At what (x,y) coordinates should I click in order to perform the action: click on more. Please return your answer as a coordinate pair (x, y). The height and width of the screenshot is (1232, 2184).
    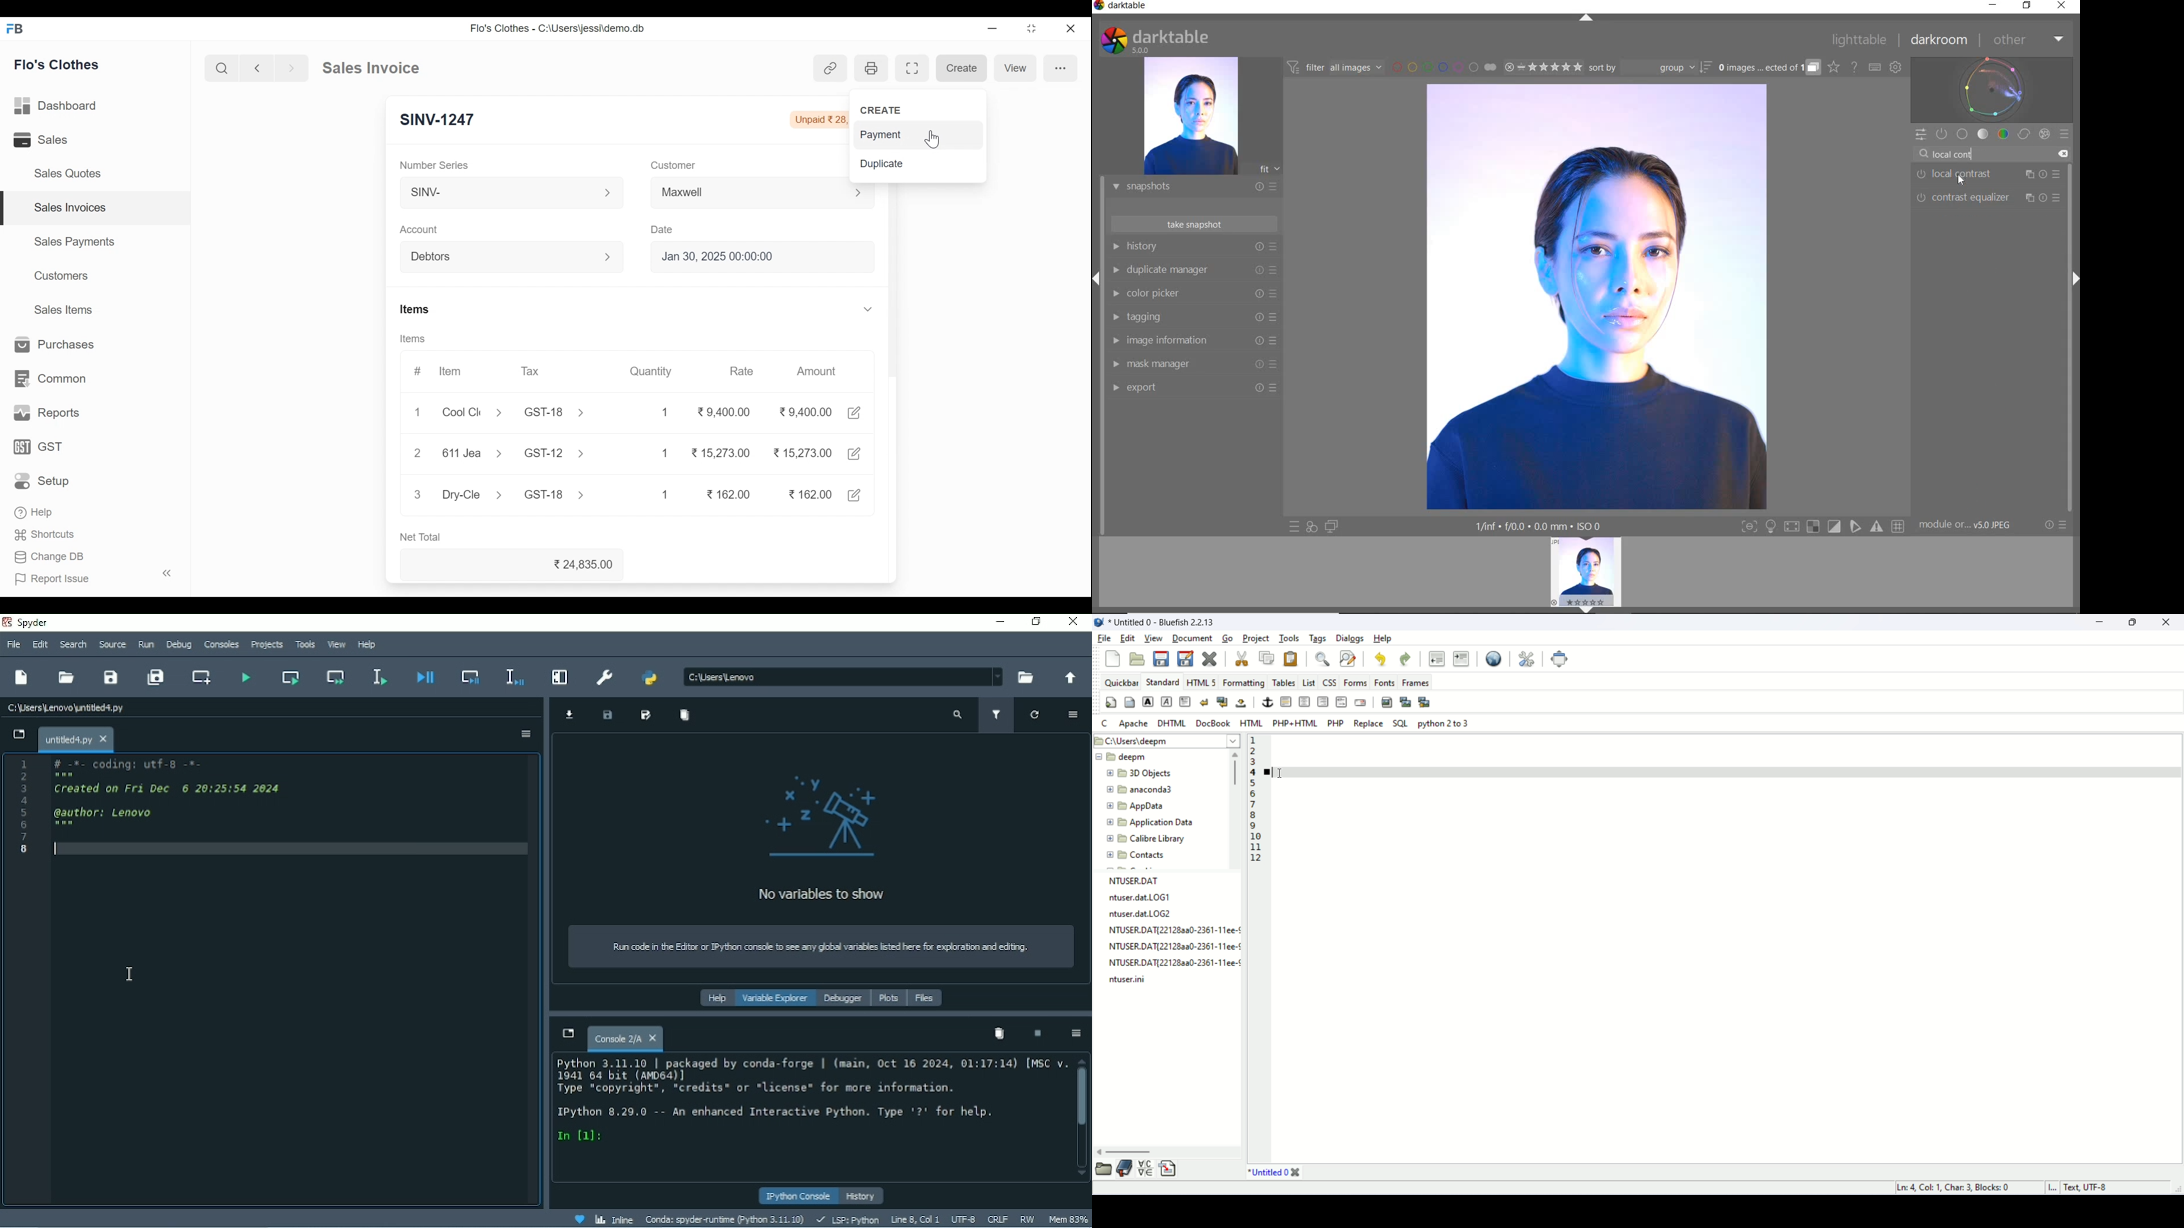
    Looking at the image, I should click on (1059, 68).